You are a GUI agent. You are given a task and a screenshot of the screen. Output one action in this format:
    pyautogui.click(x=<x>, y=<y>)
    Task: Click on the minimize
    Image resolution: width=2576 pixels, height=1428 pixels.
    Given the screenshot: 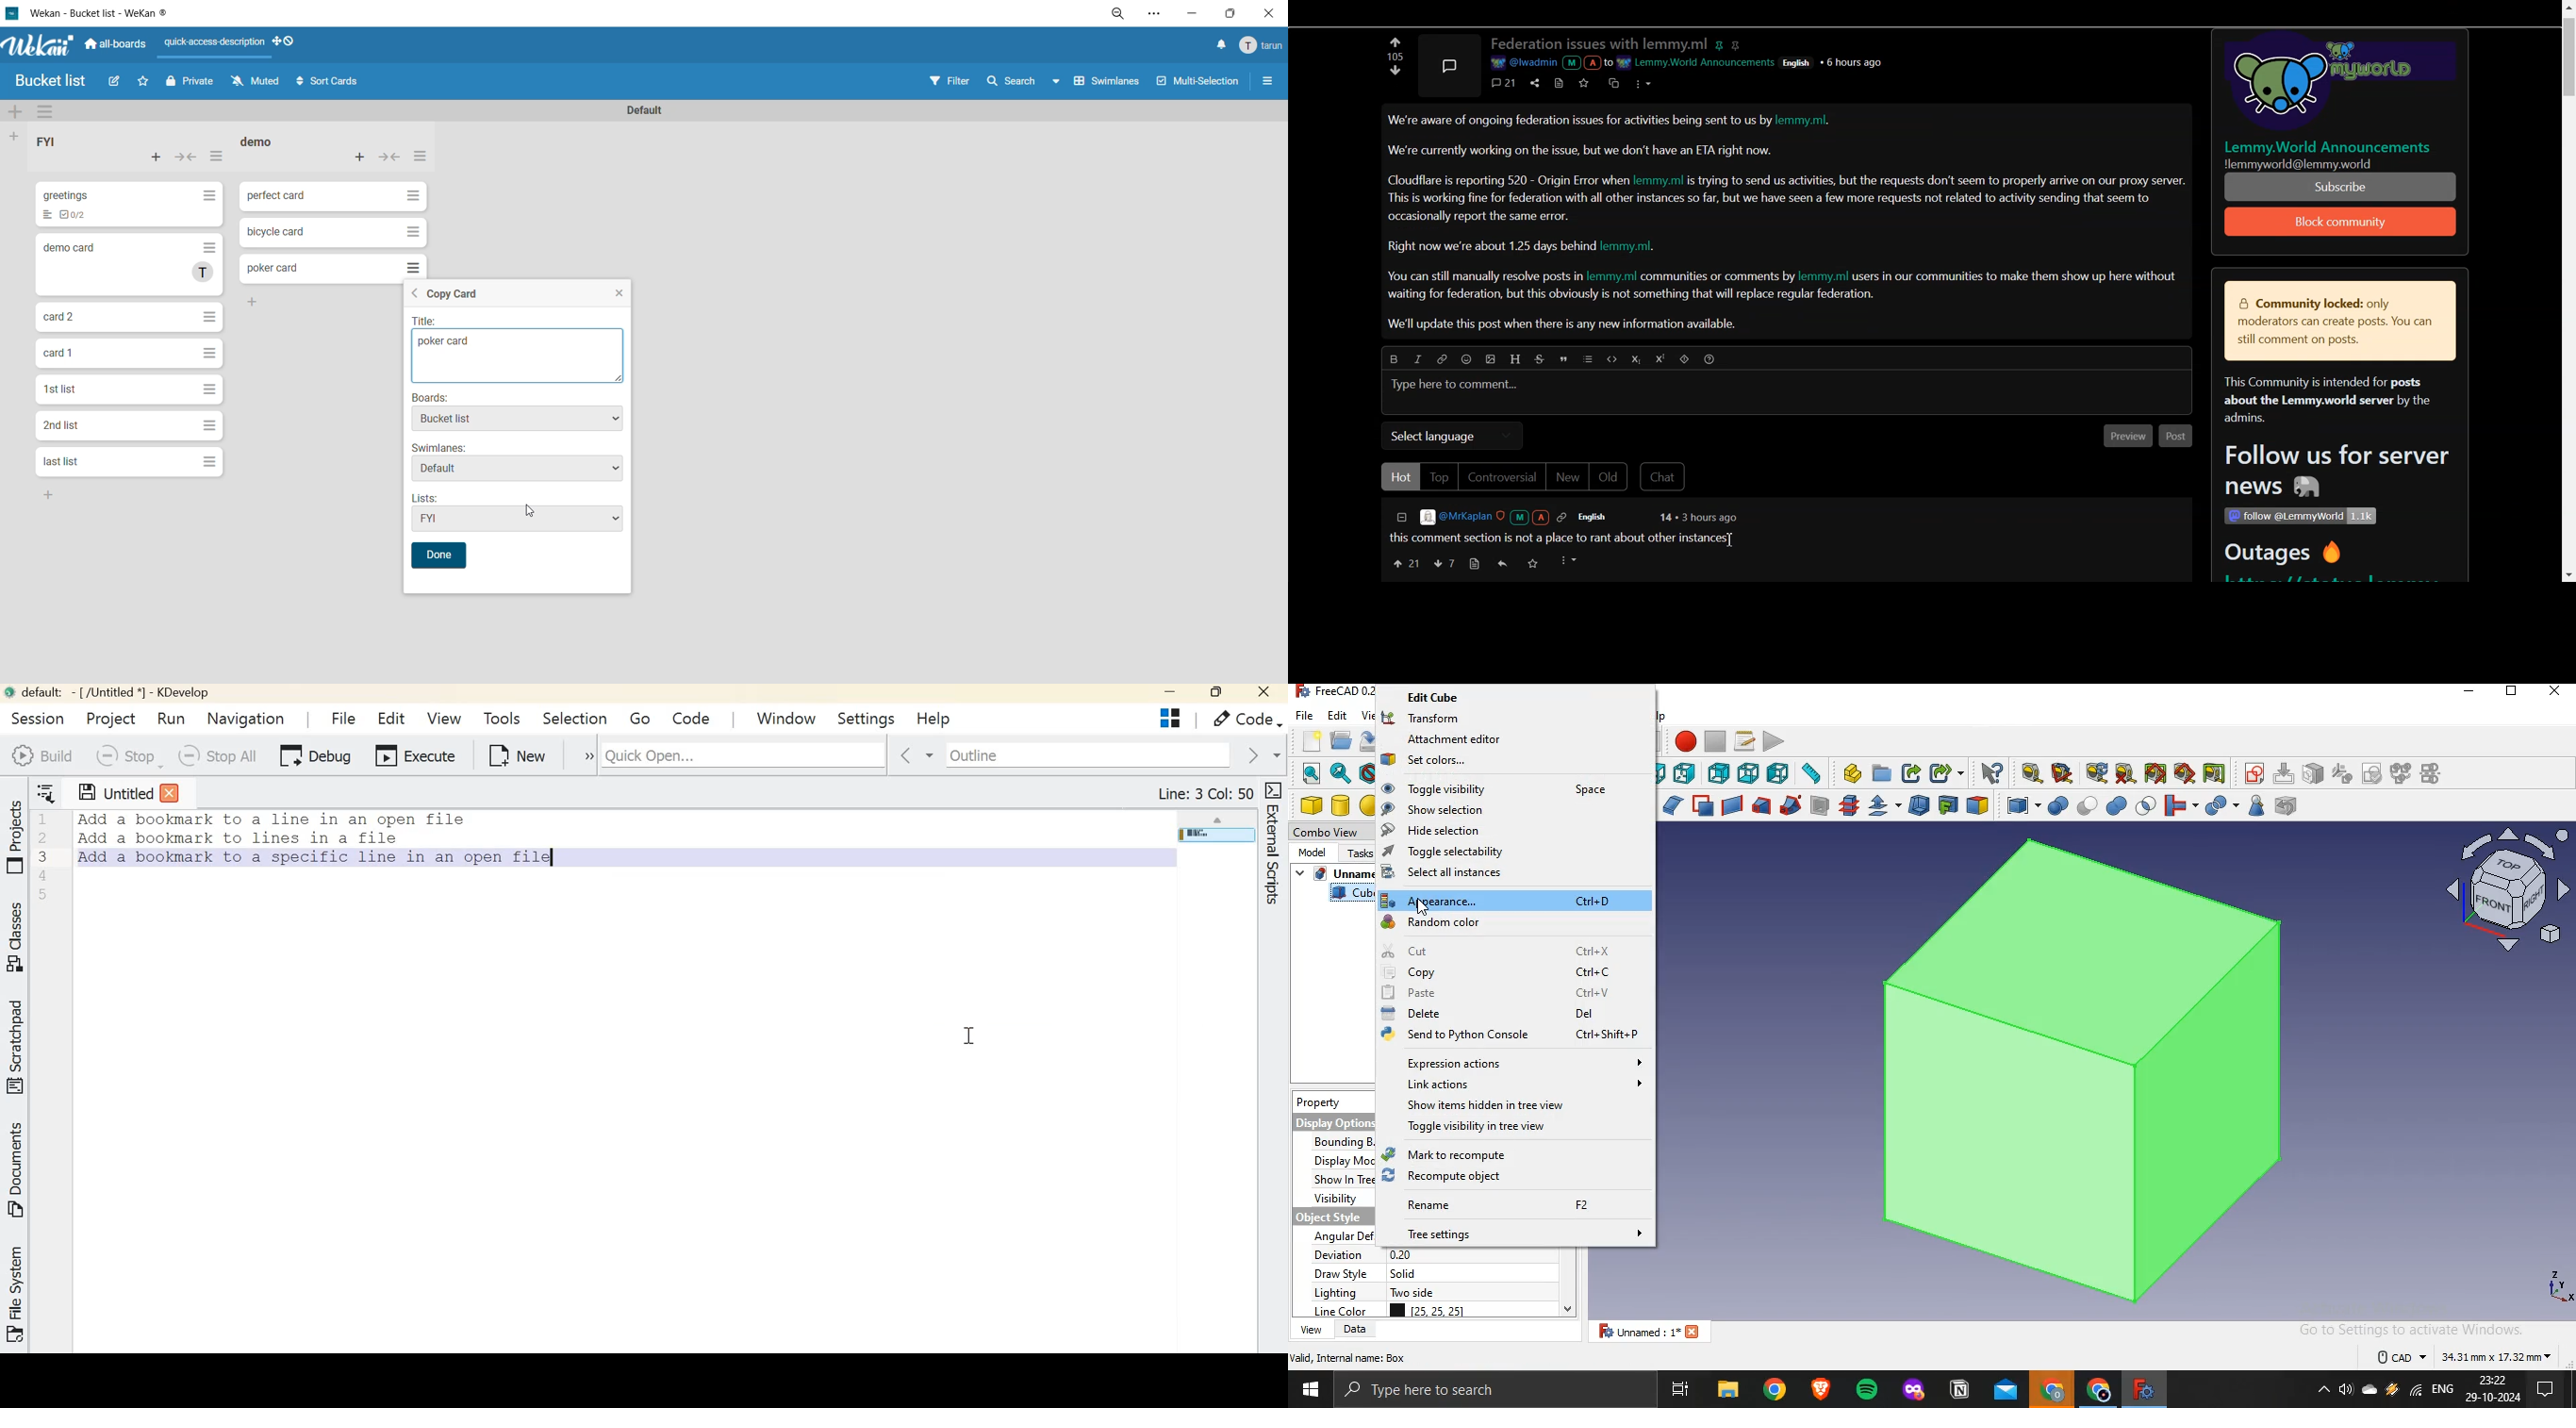 What is the action you would take?
    pyautogui.click(x=1188, y=13)
    